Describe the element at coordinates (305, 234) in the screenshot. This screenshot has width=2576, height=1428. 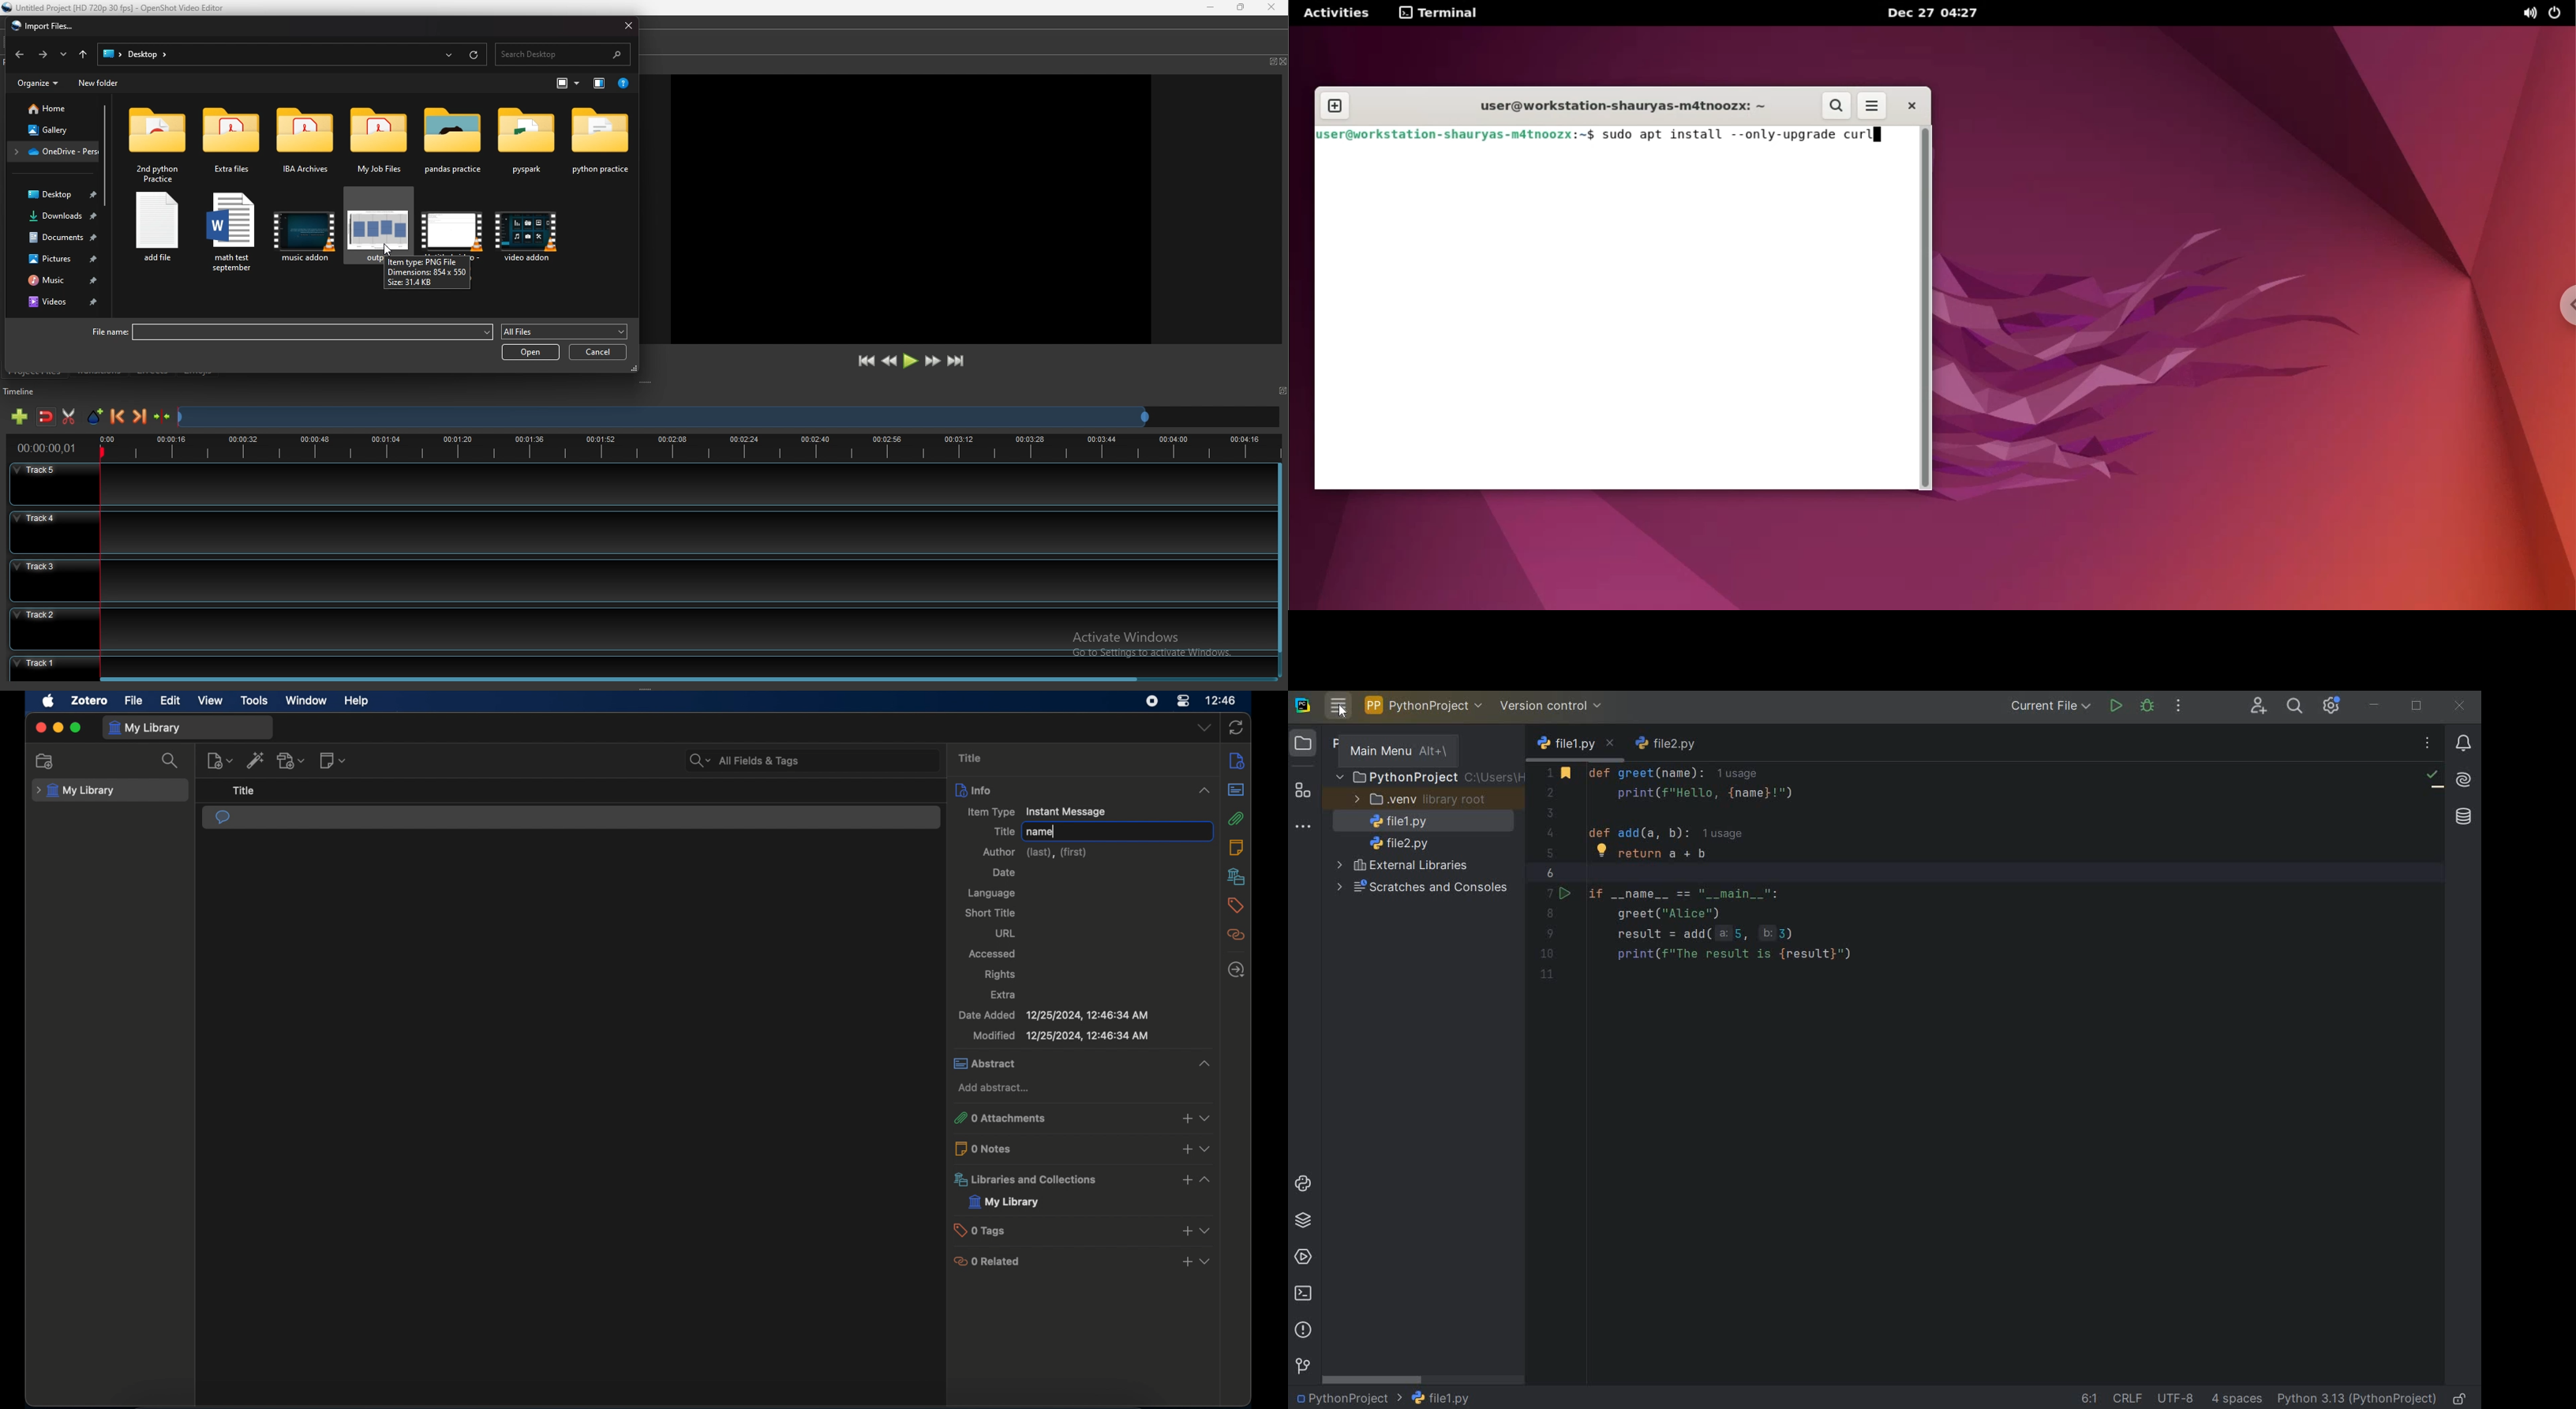
I see `file` at that location.